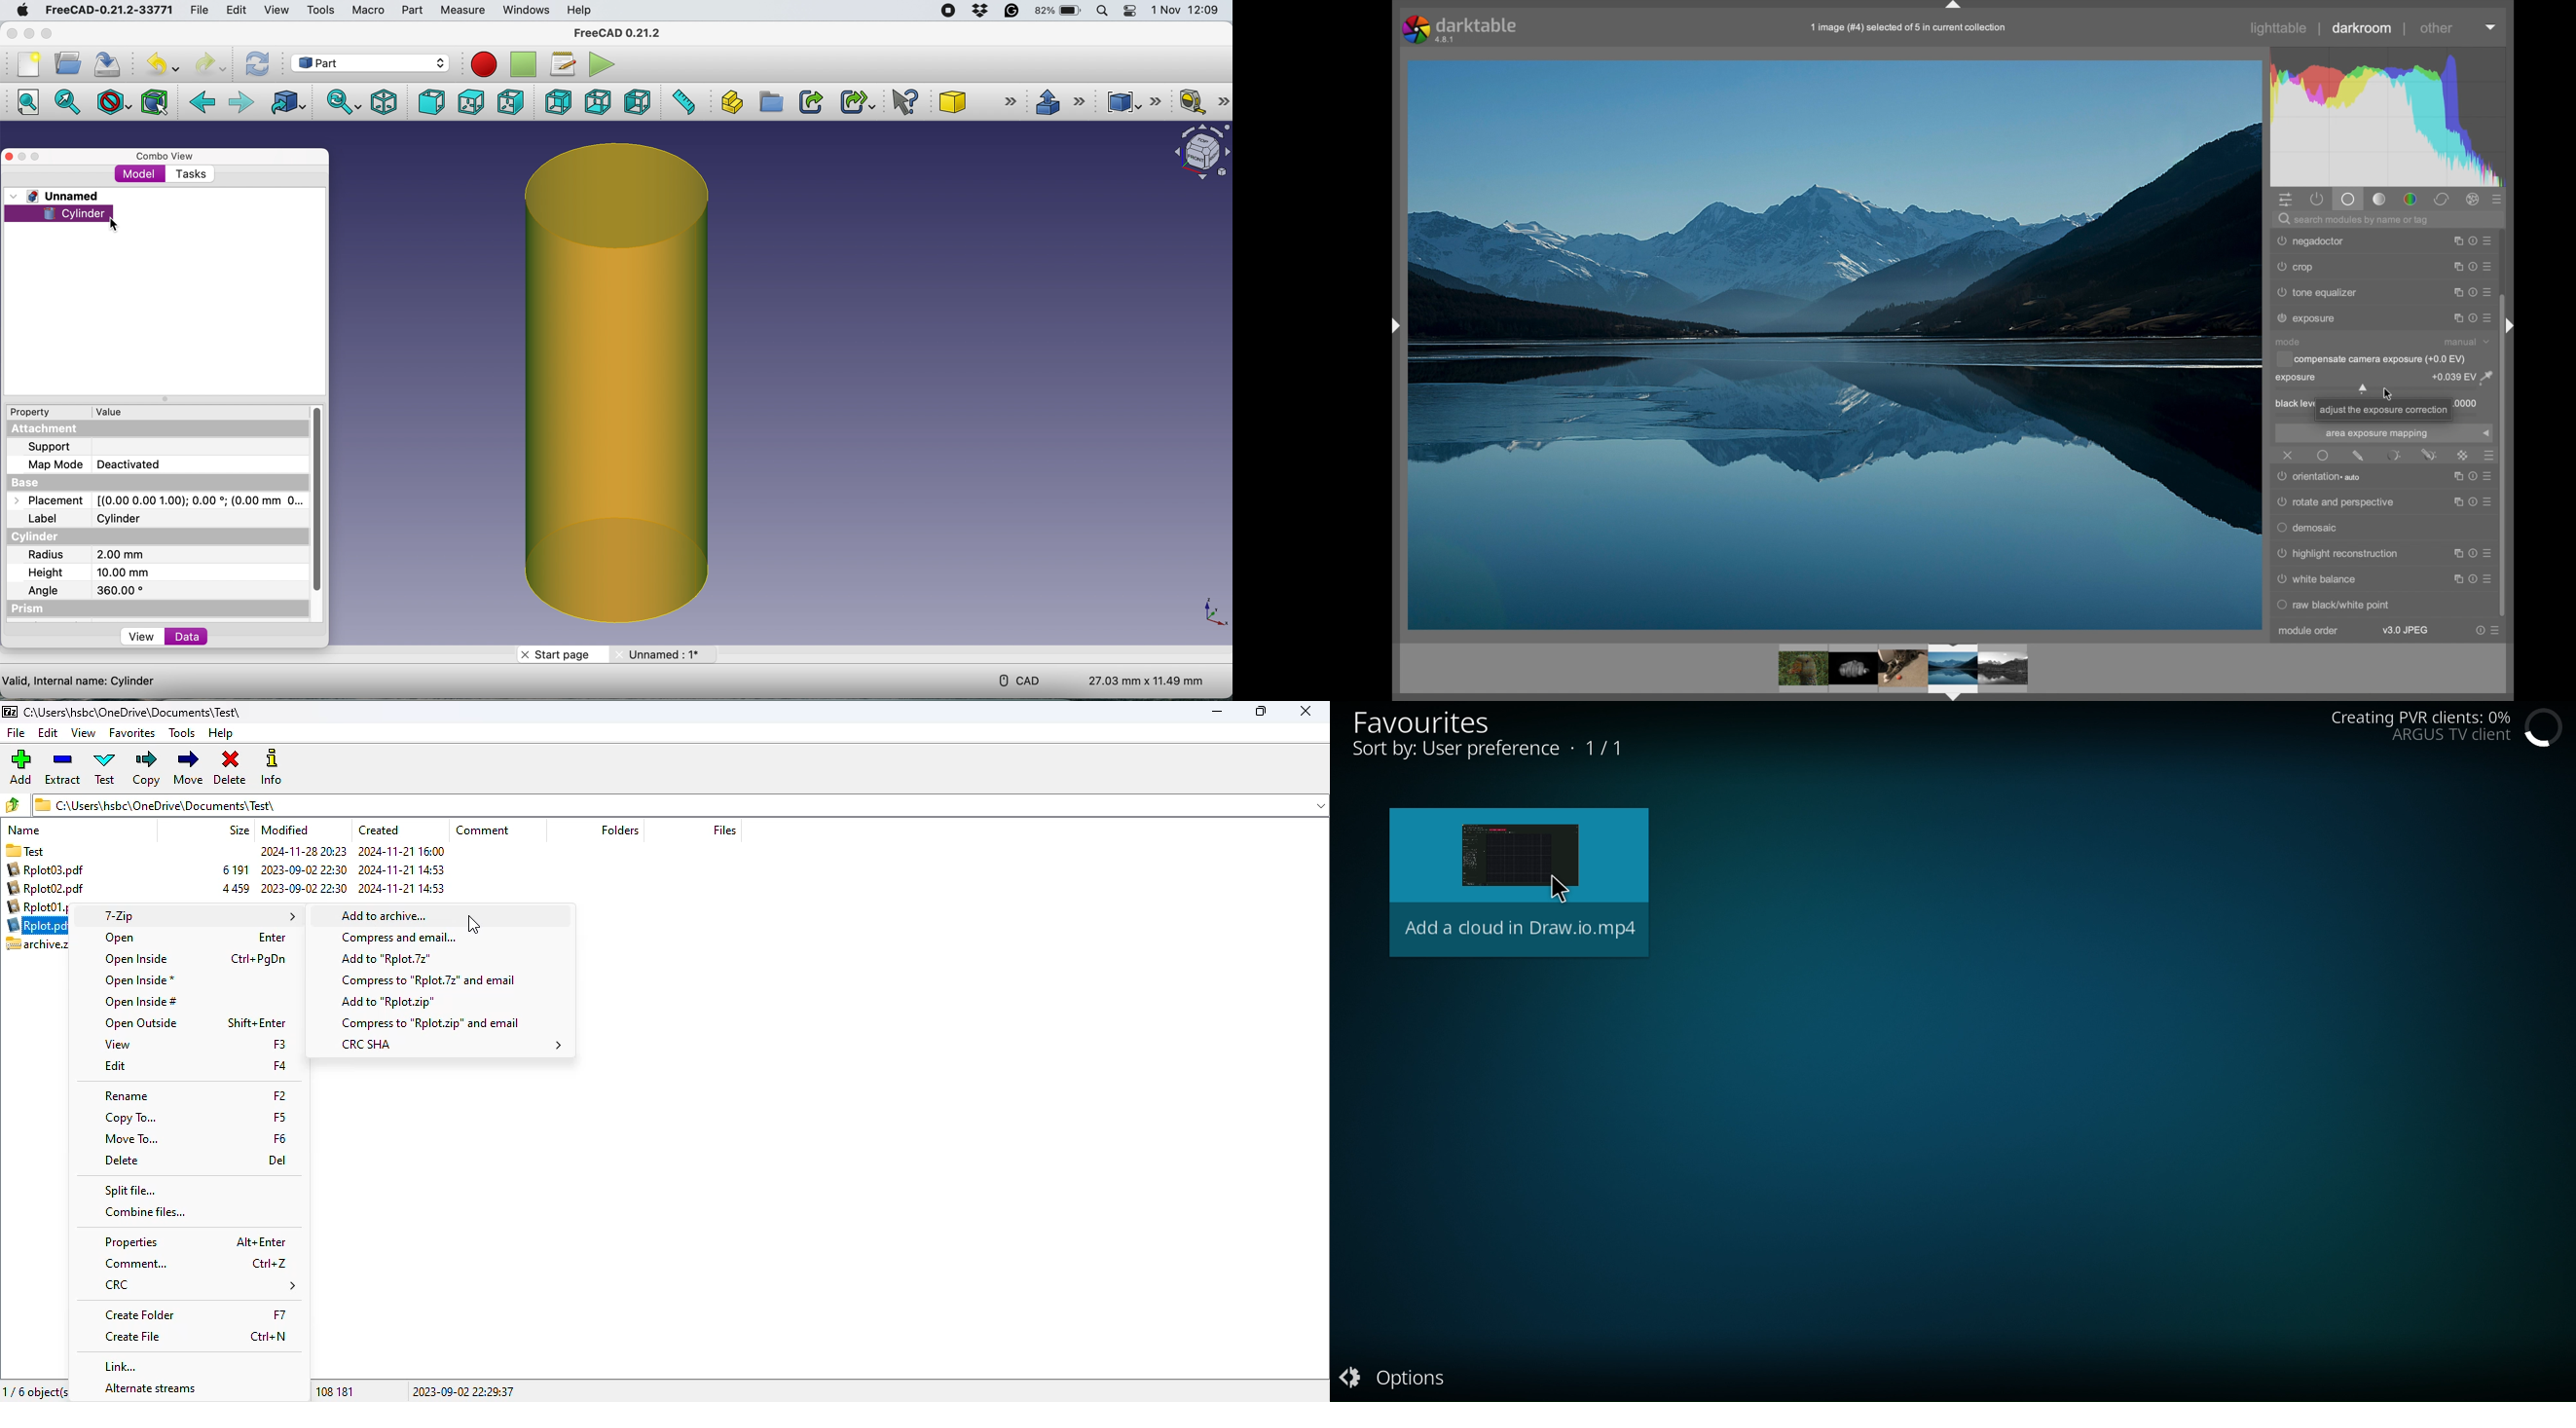  I want to click on tasks, so click(190, 175).